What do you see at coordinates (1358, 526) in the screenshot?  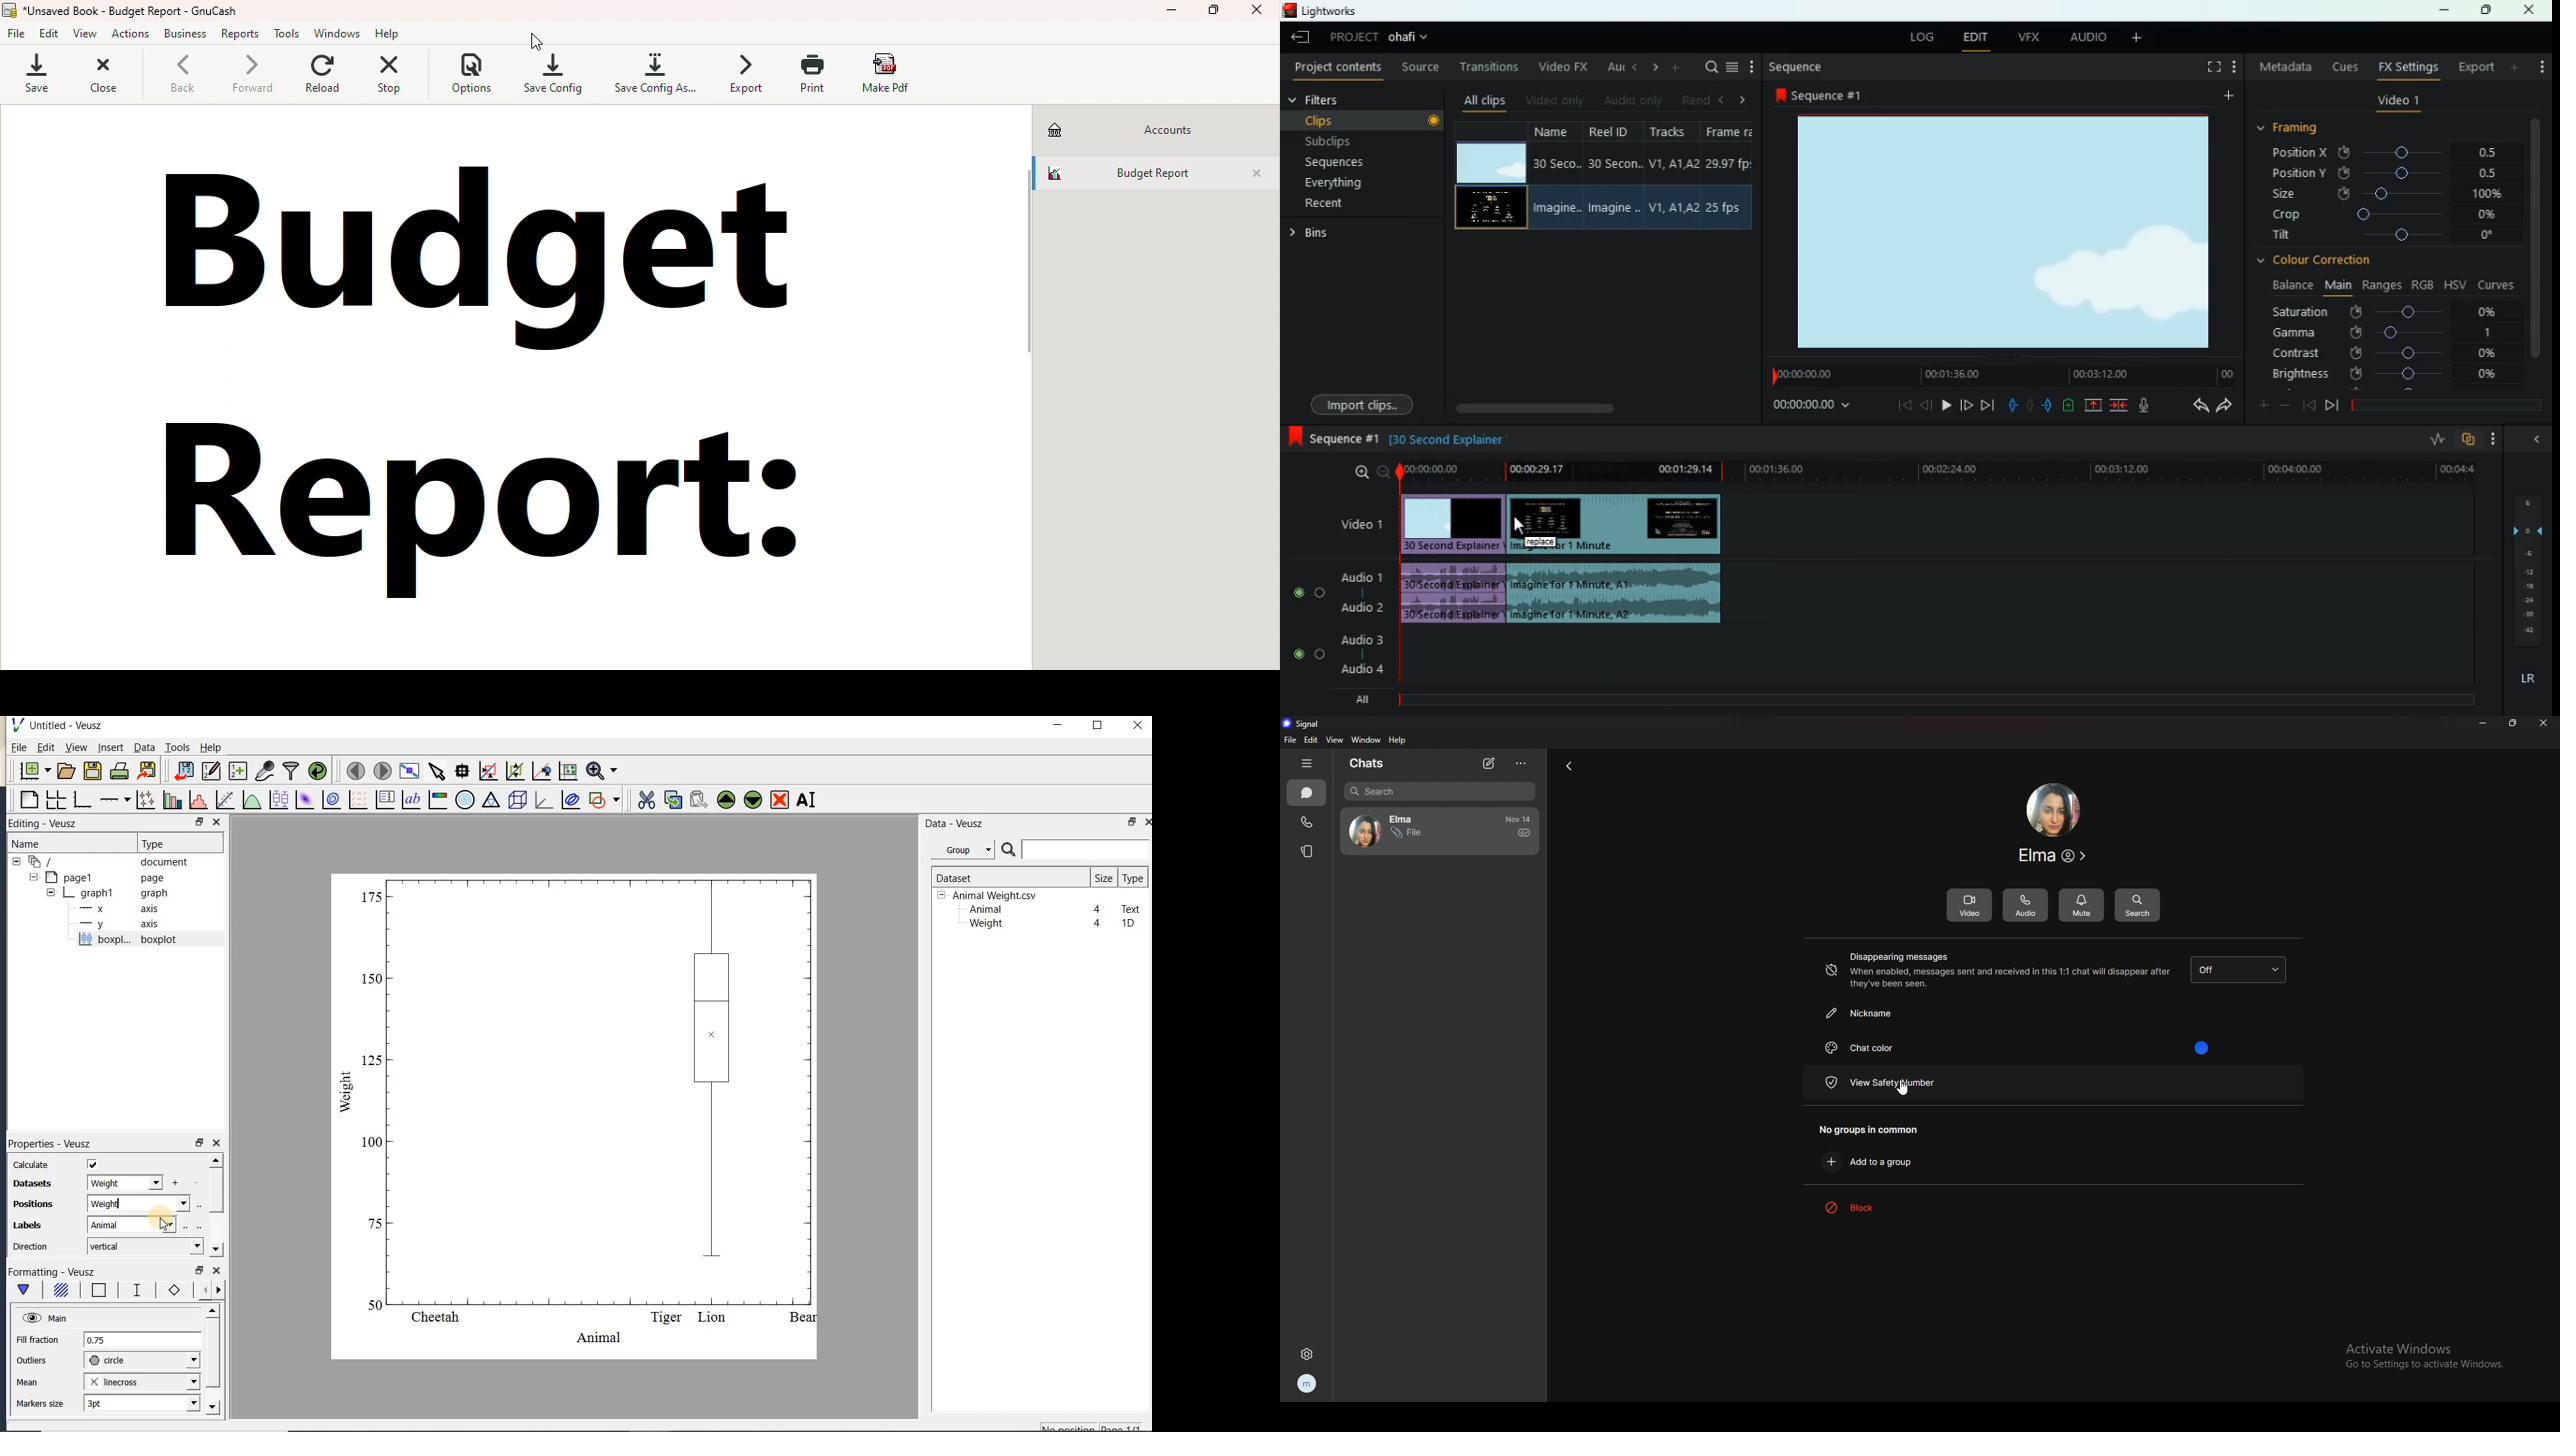 I see `video 1` at bounding box center [1358, 526].